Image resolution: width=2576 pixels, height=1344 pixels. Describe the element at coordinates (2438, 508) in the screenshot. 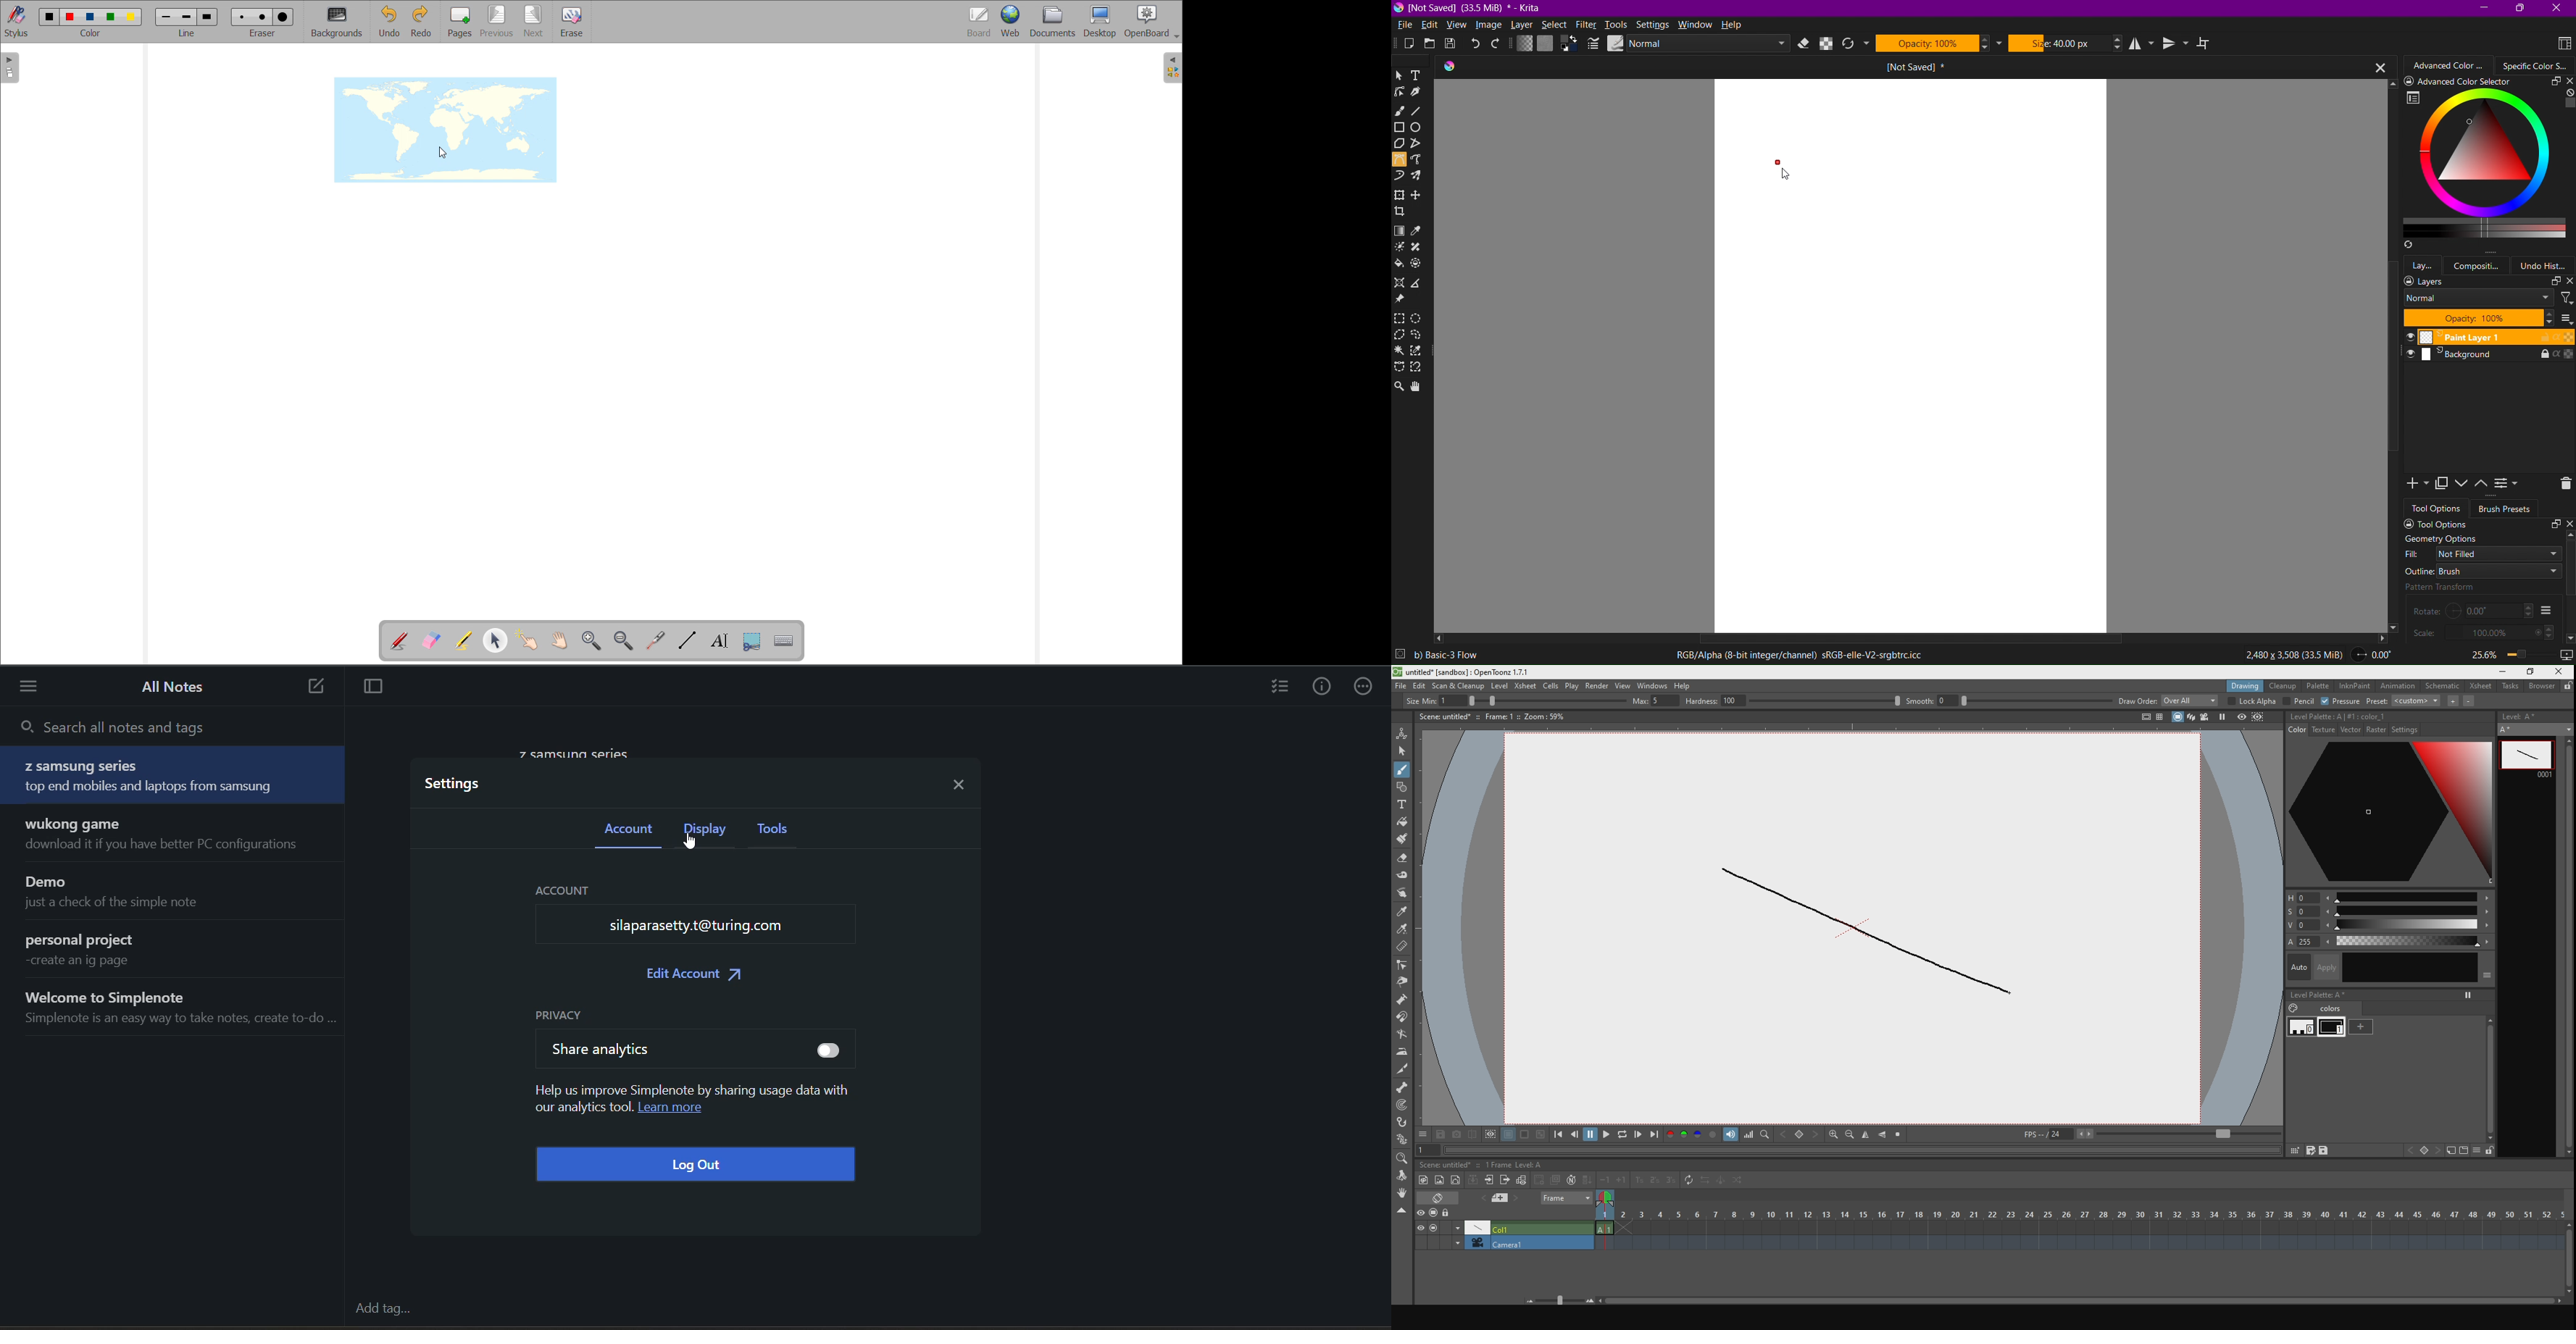

I see `Tool Options` at that location.